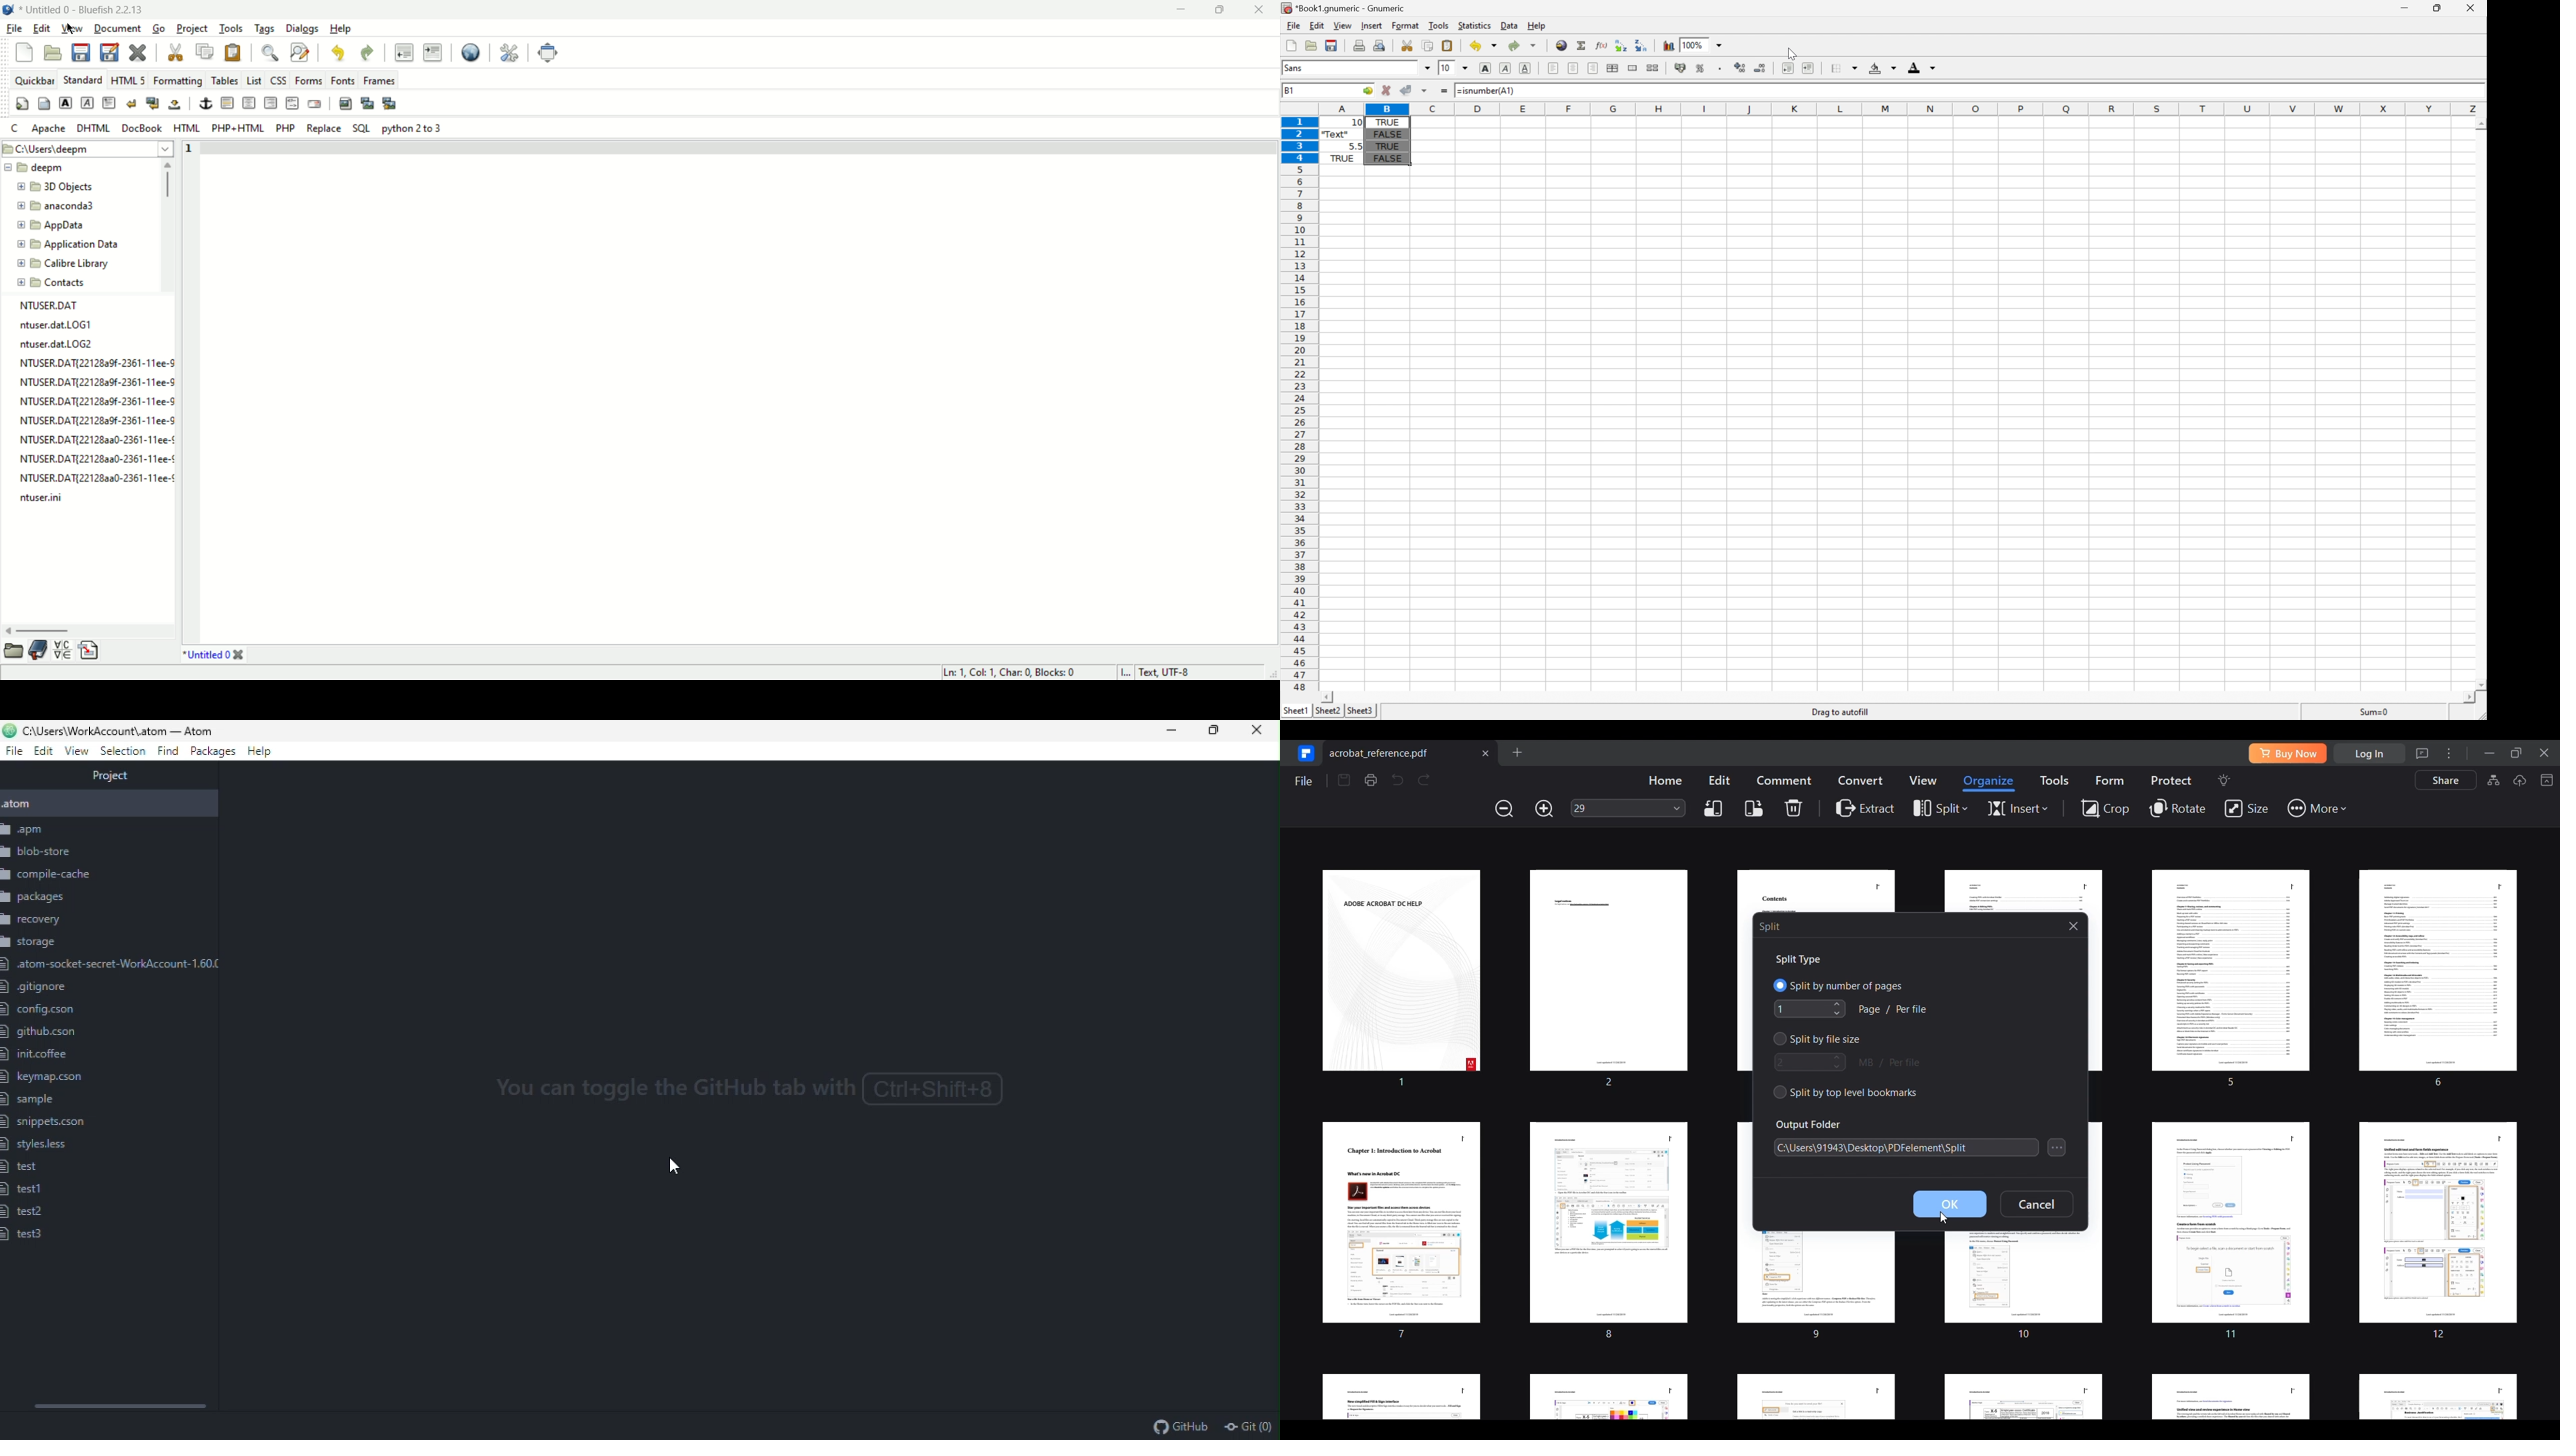  I want to click on Help, so click(1539, 25).